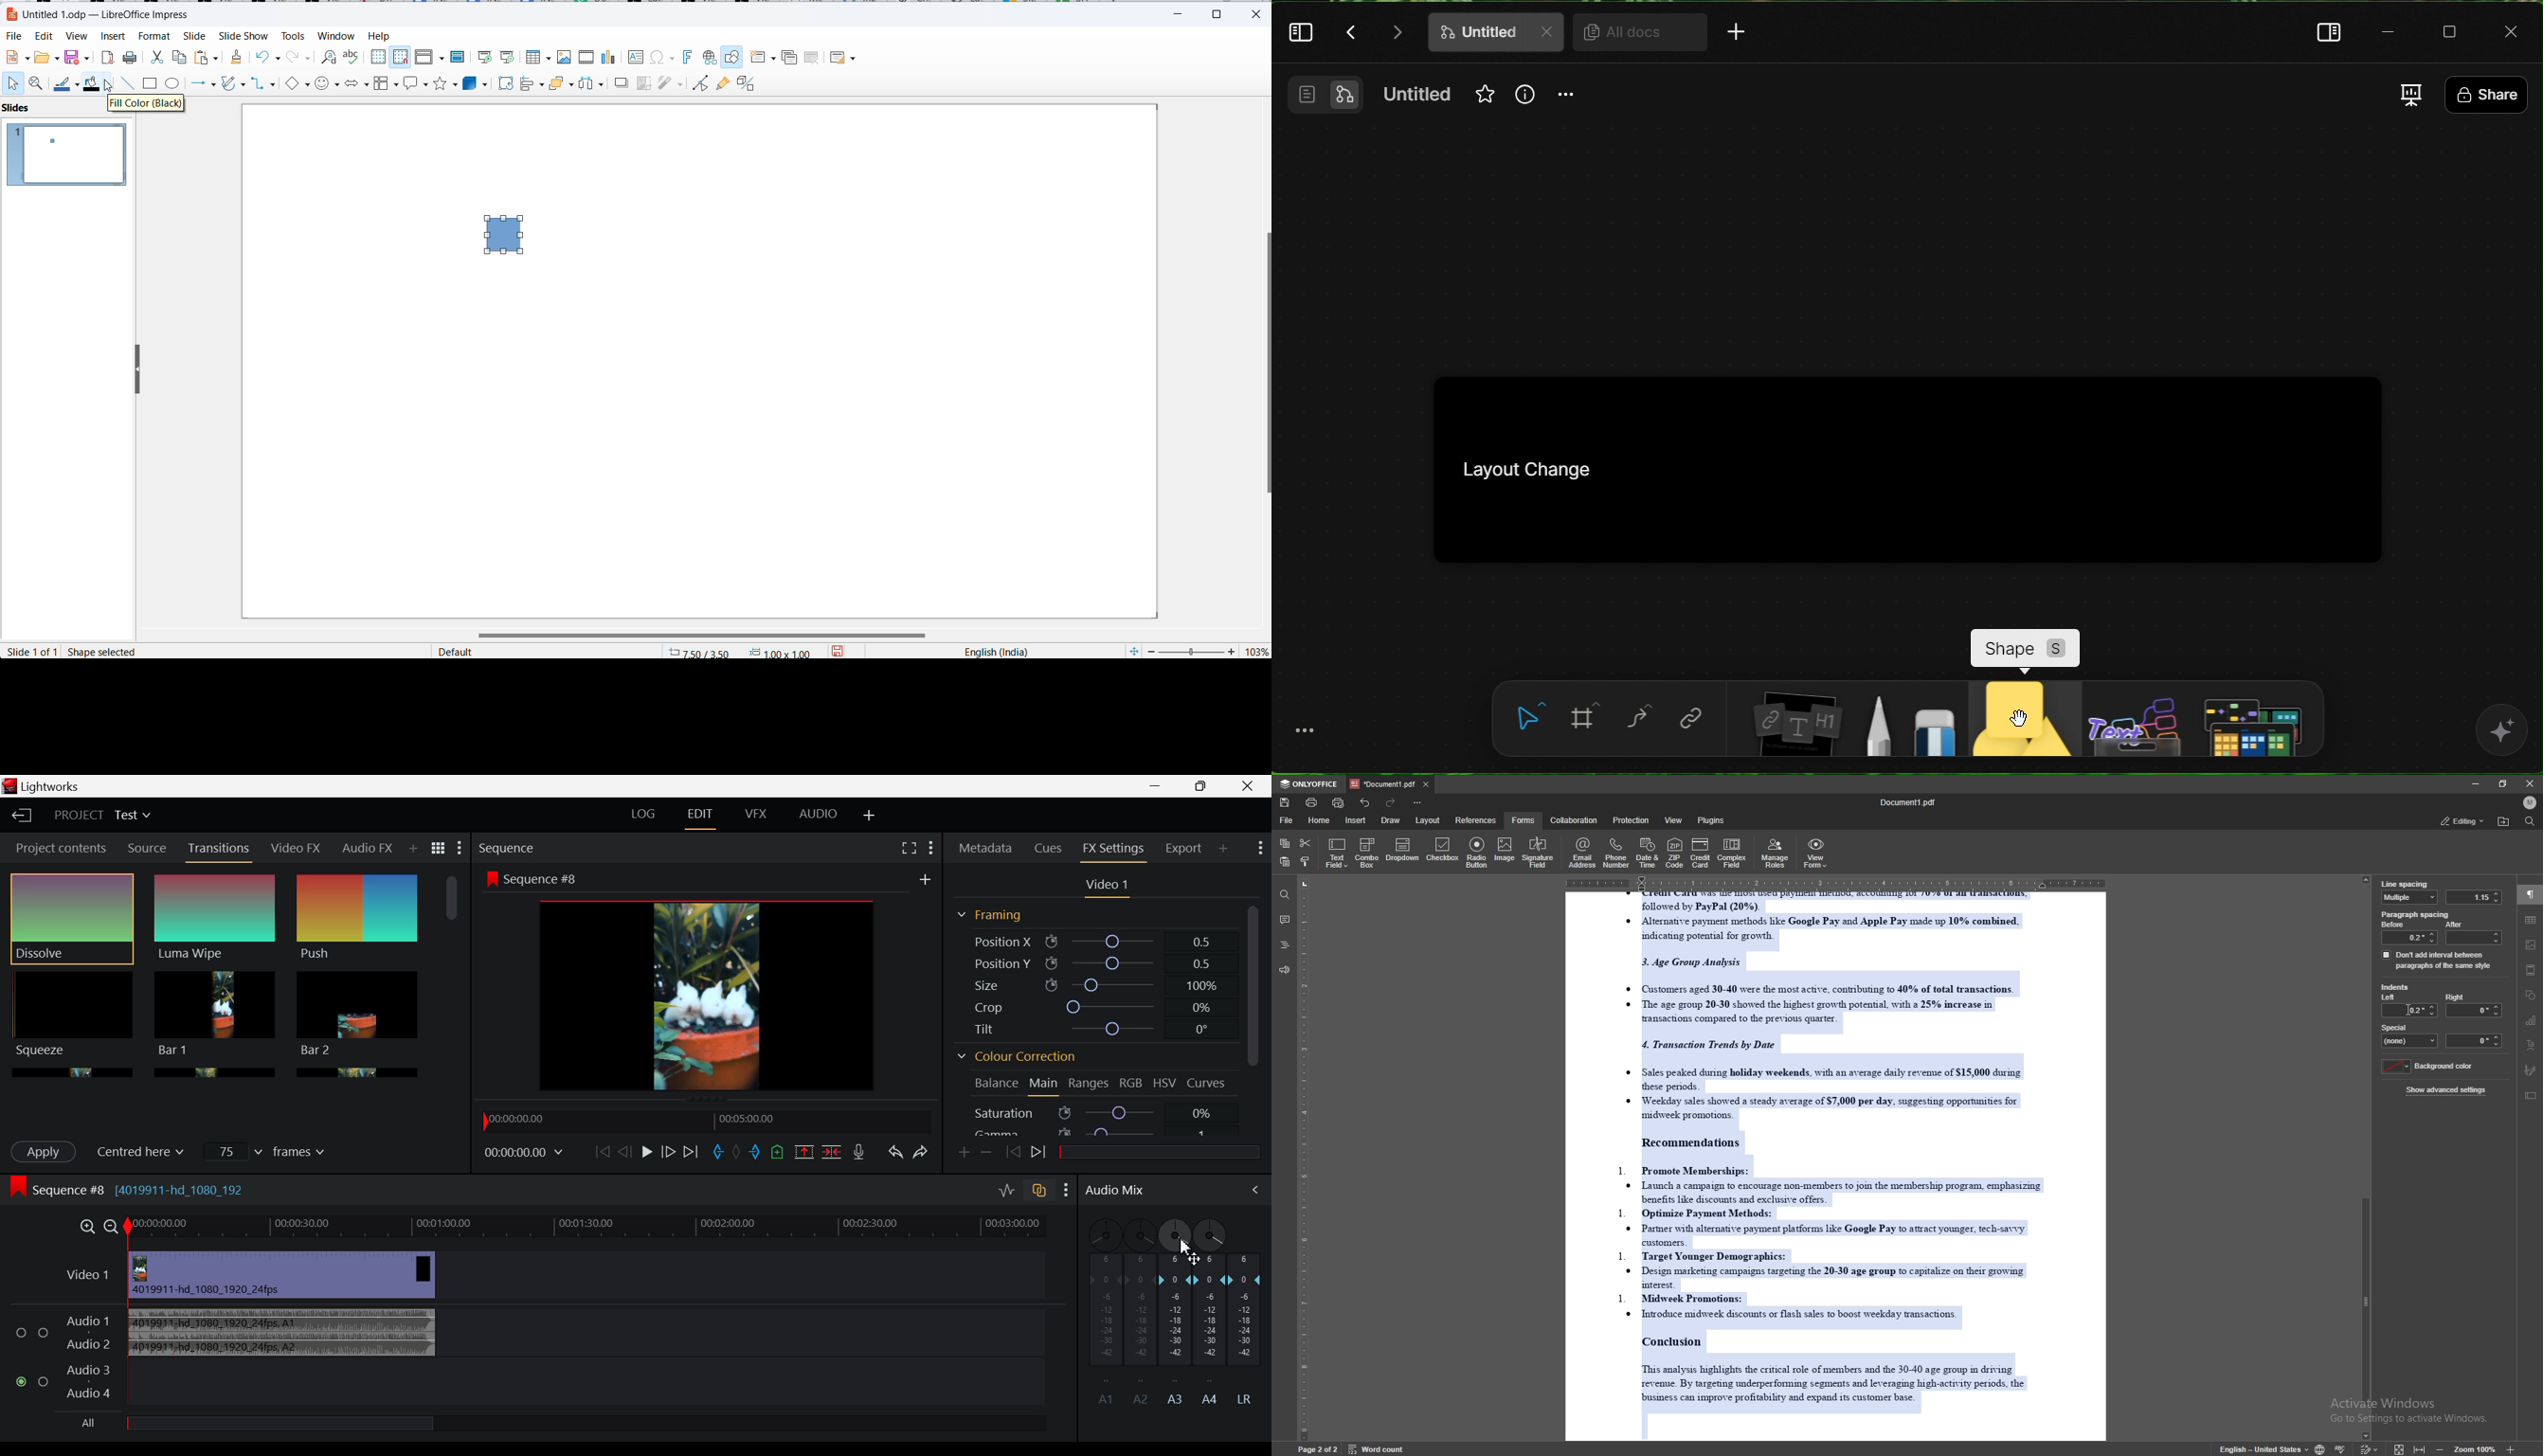 The height and width of the screenshot is (1456, 2548). What do you see at coordinates (1524, 820) in the screenshot?
I see `forms` at bounding box center [1524, 820].